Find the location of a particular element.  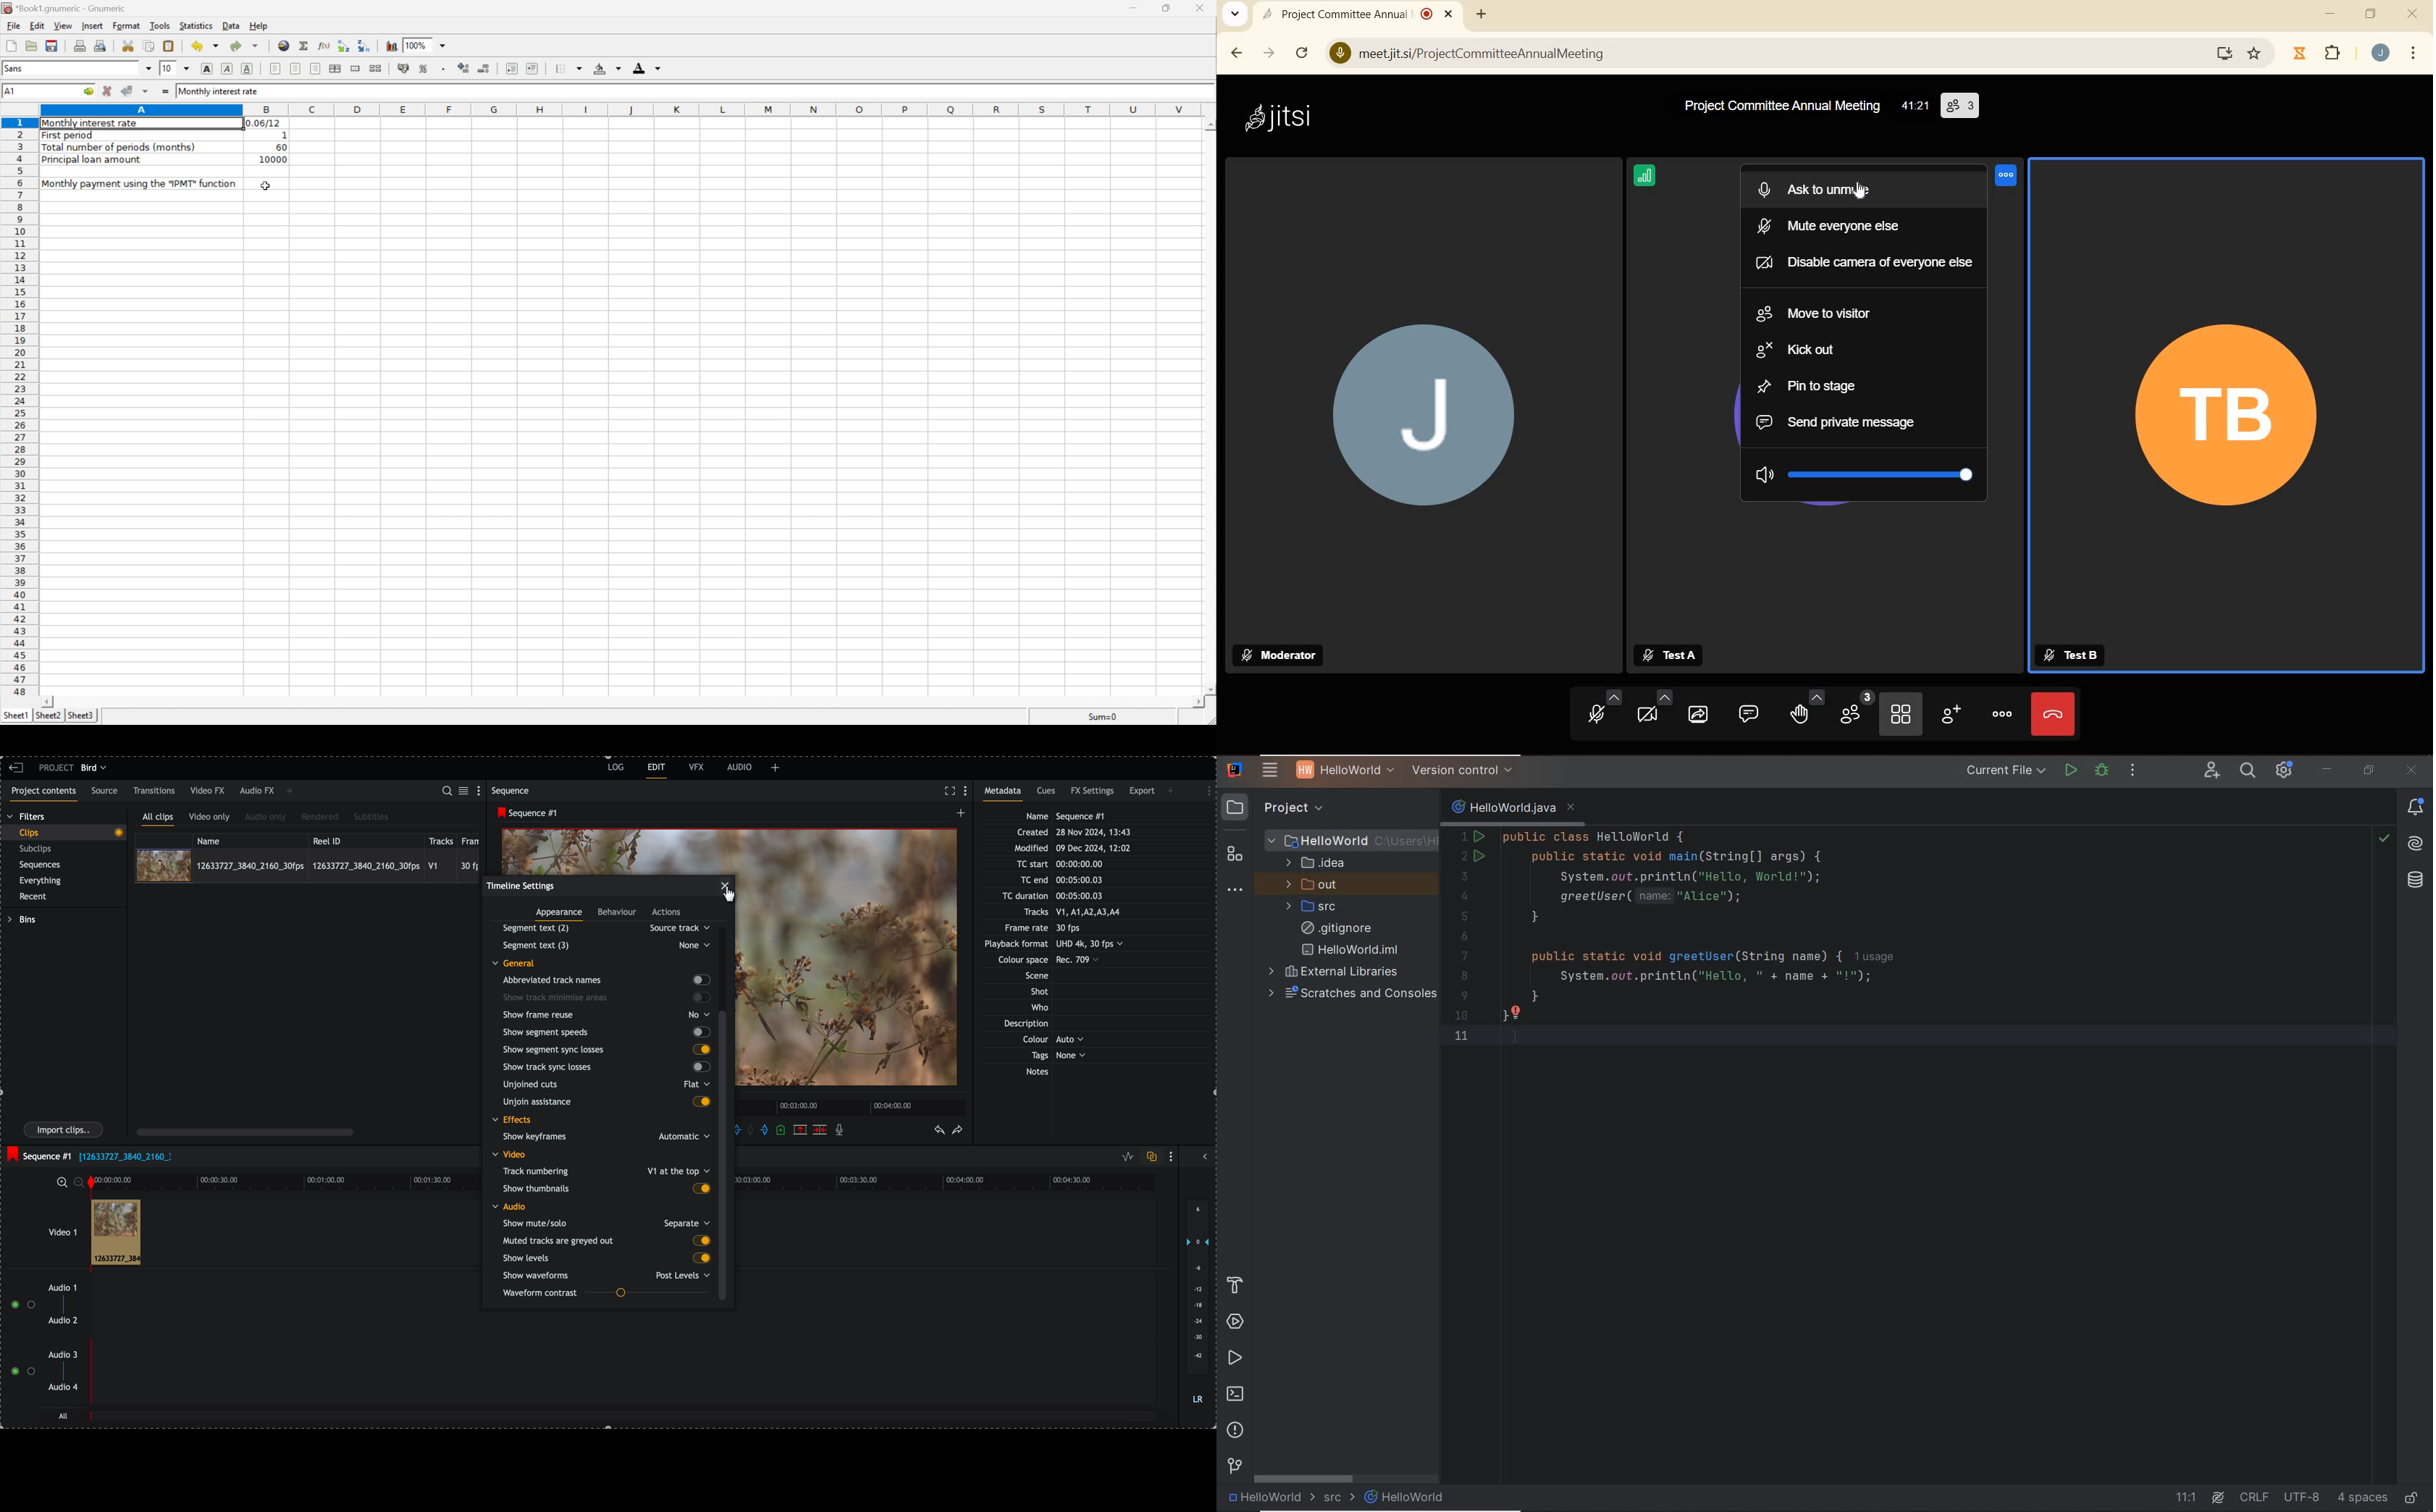

zoom ouy is located at coordinates (80, 1182).